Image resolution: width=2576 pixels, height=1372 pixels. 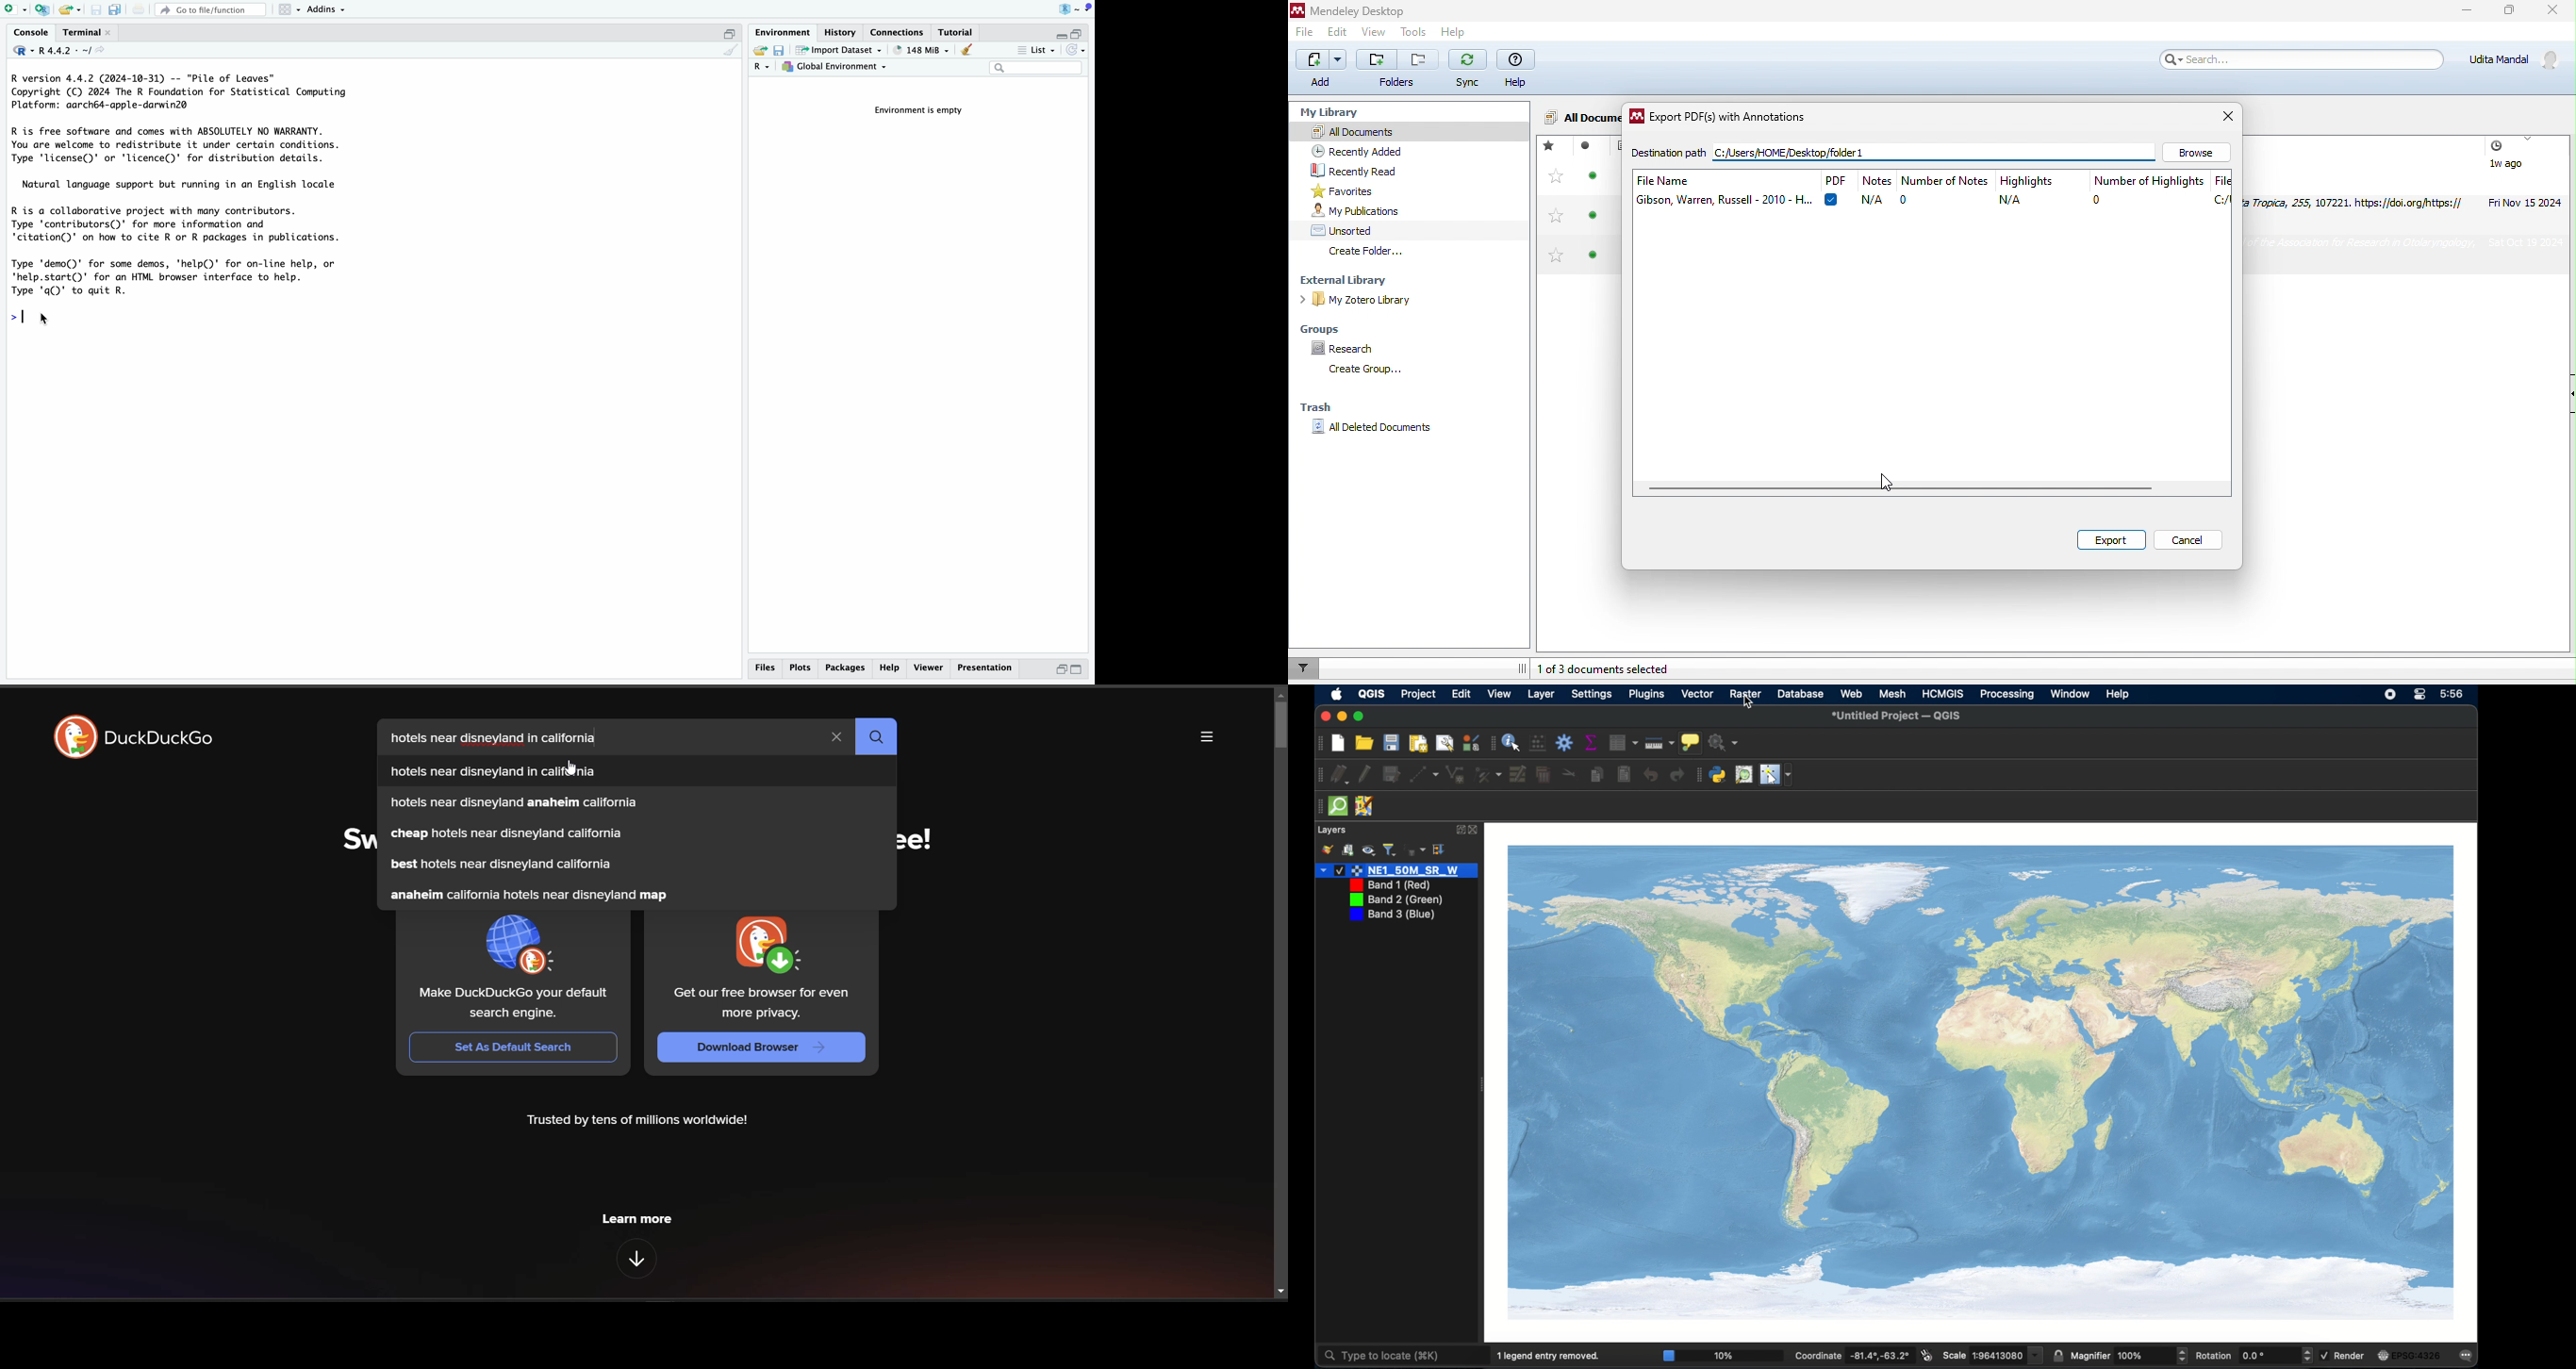 What do you see at coordinates (1391, 743) in the screenshot?
I see `save` at bounding box center [1391, 743].